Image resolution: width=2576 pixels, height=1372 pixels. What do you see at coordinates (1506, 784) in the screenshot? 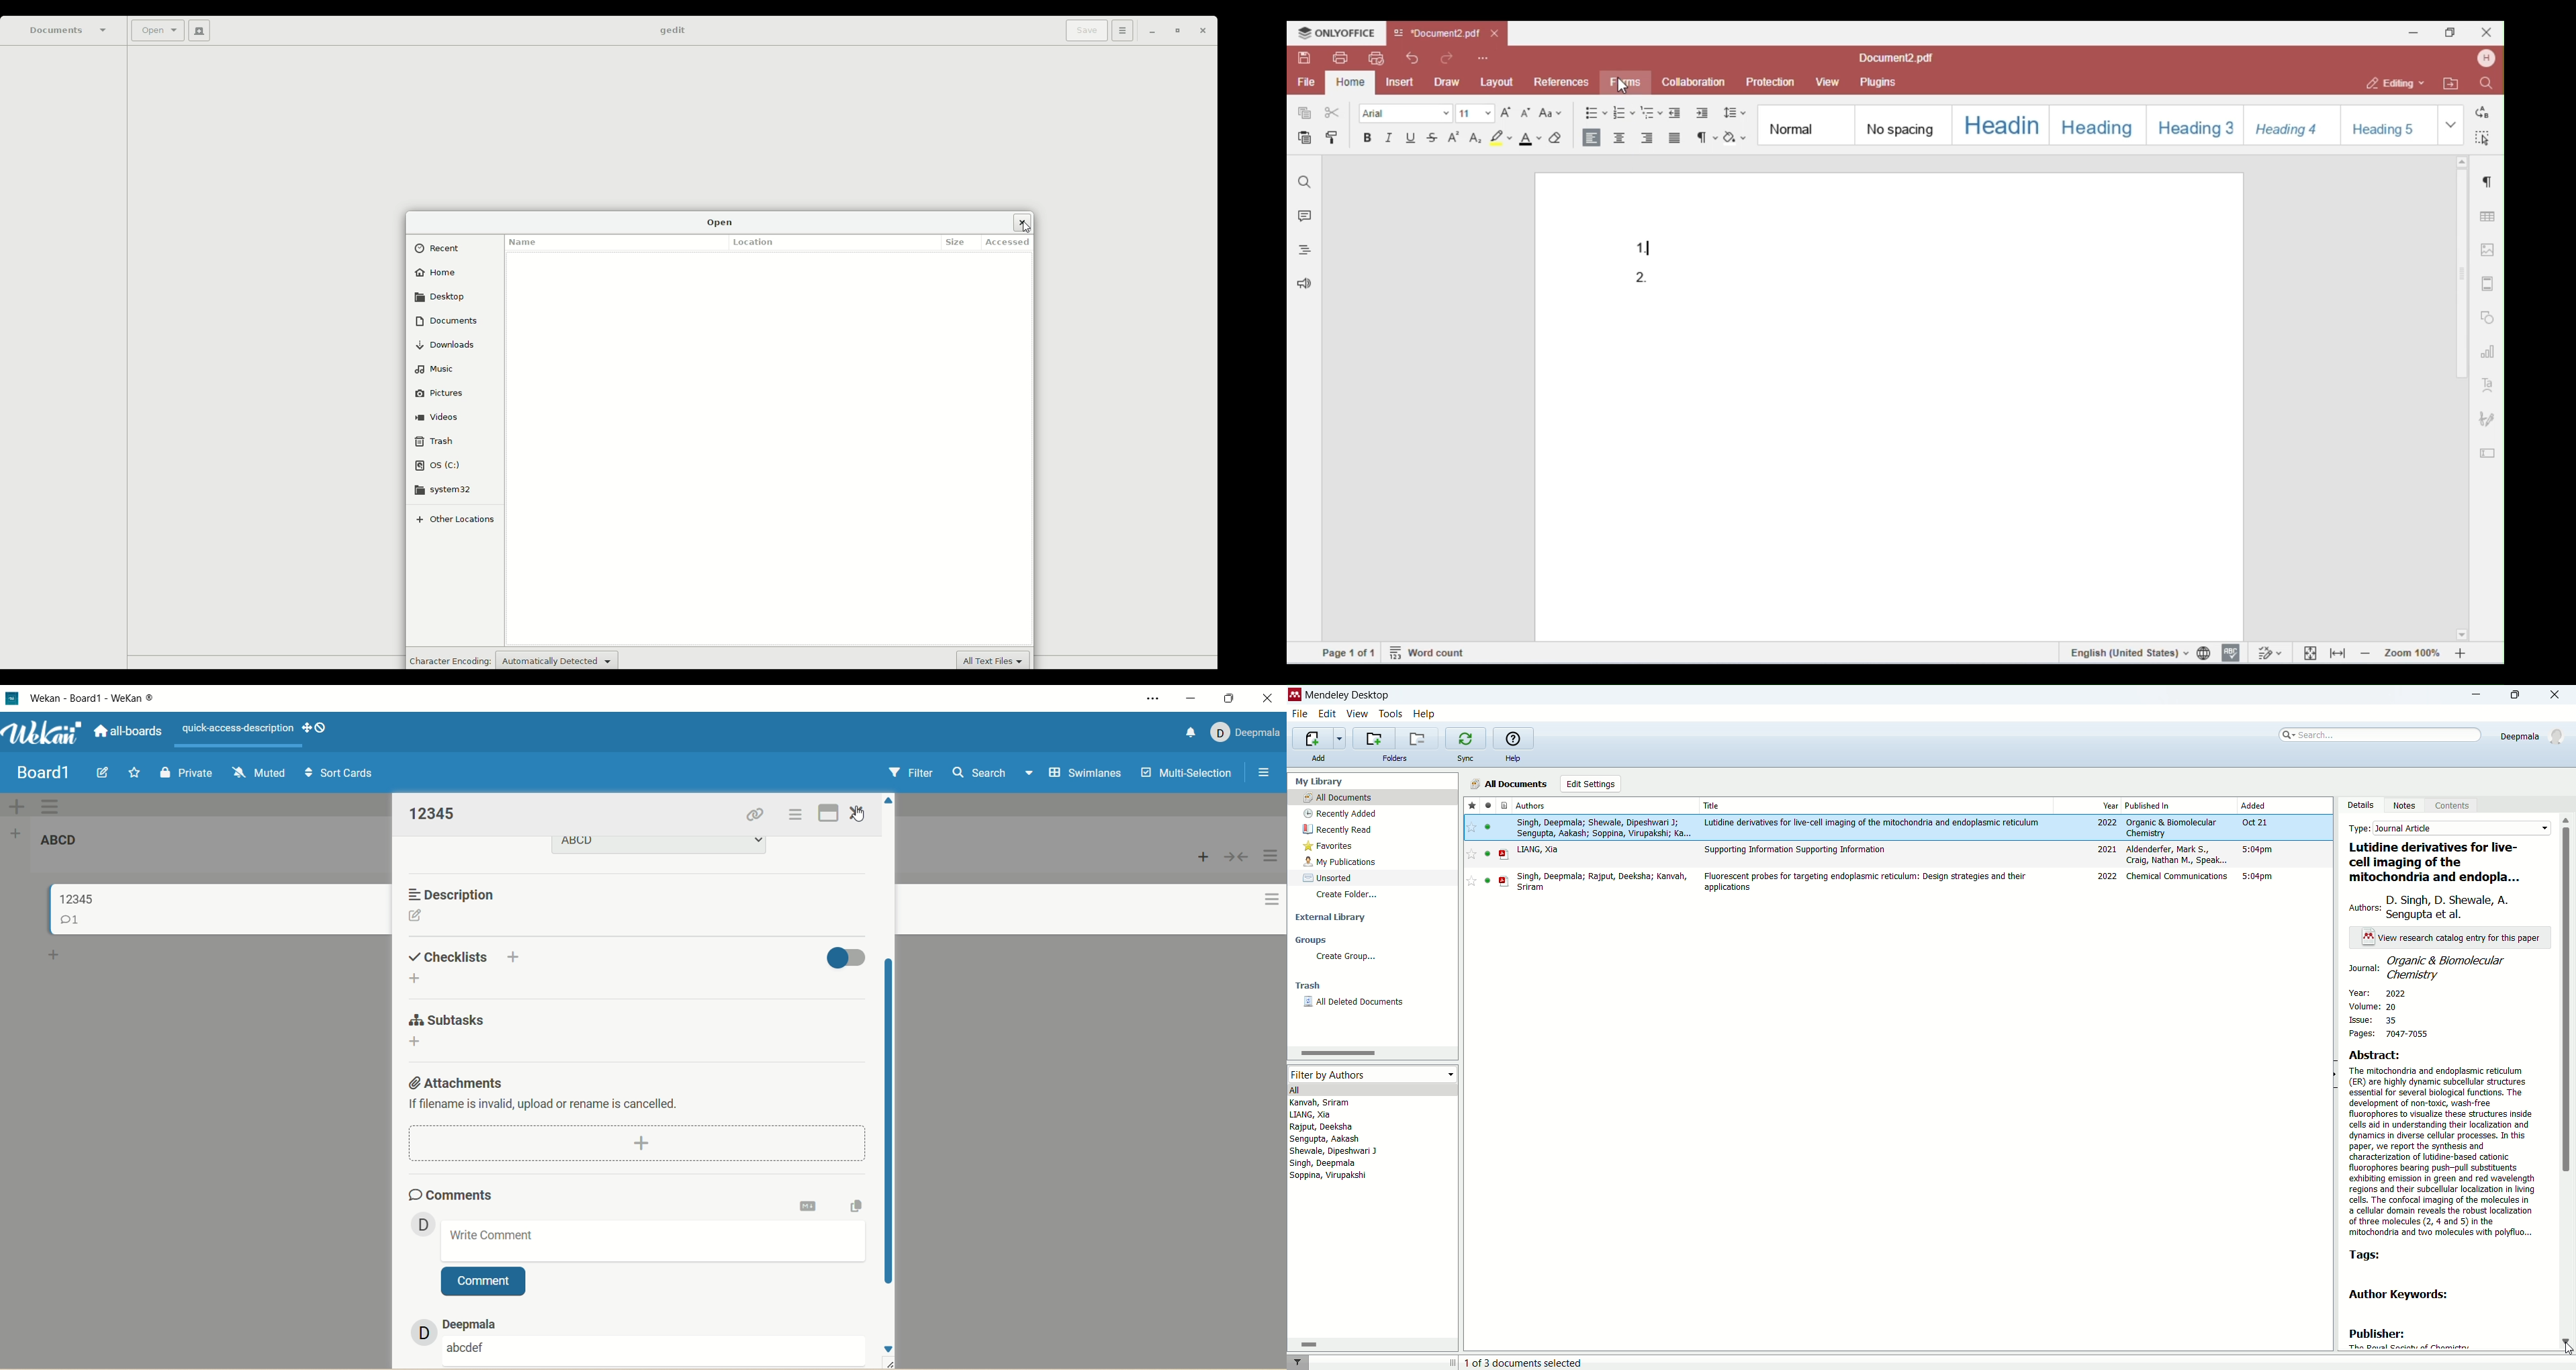
I see `all documents` at bounding box center [1506, 784].